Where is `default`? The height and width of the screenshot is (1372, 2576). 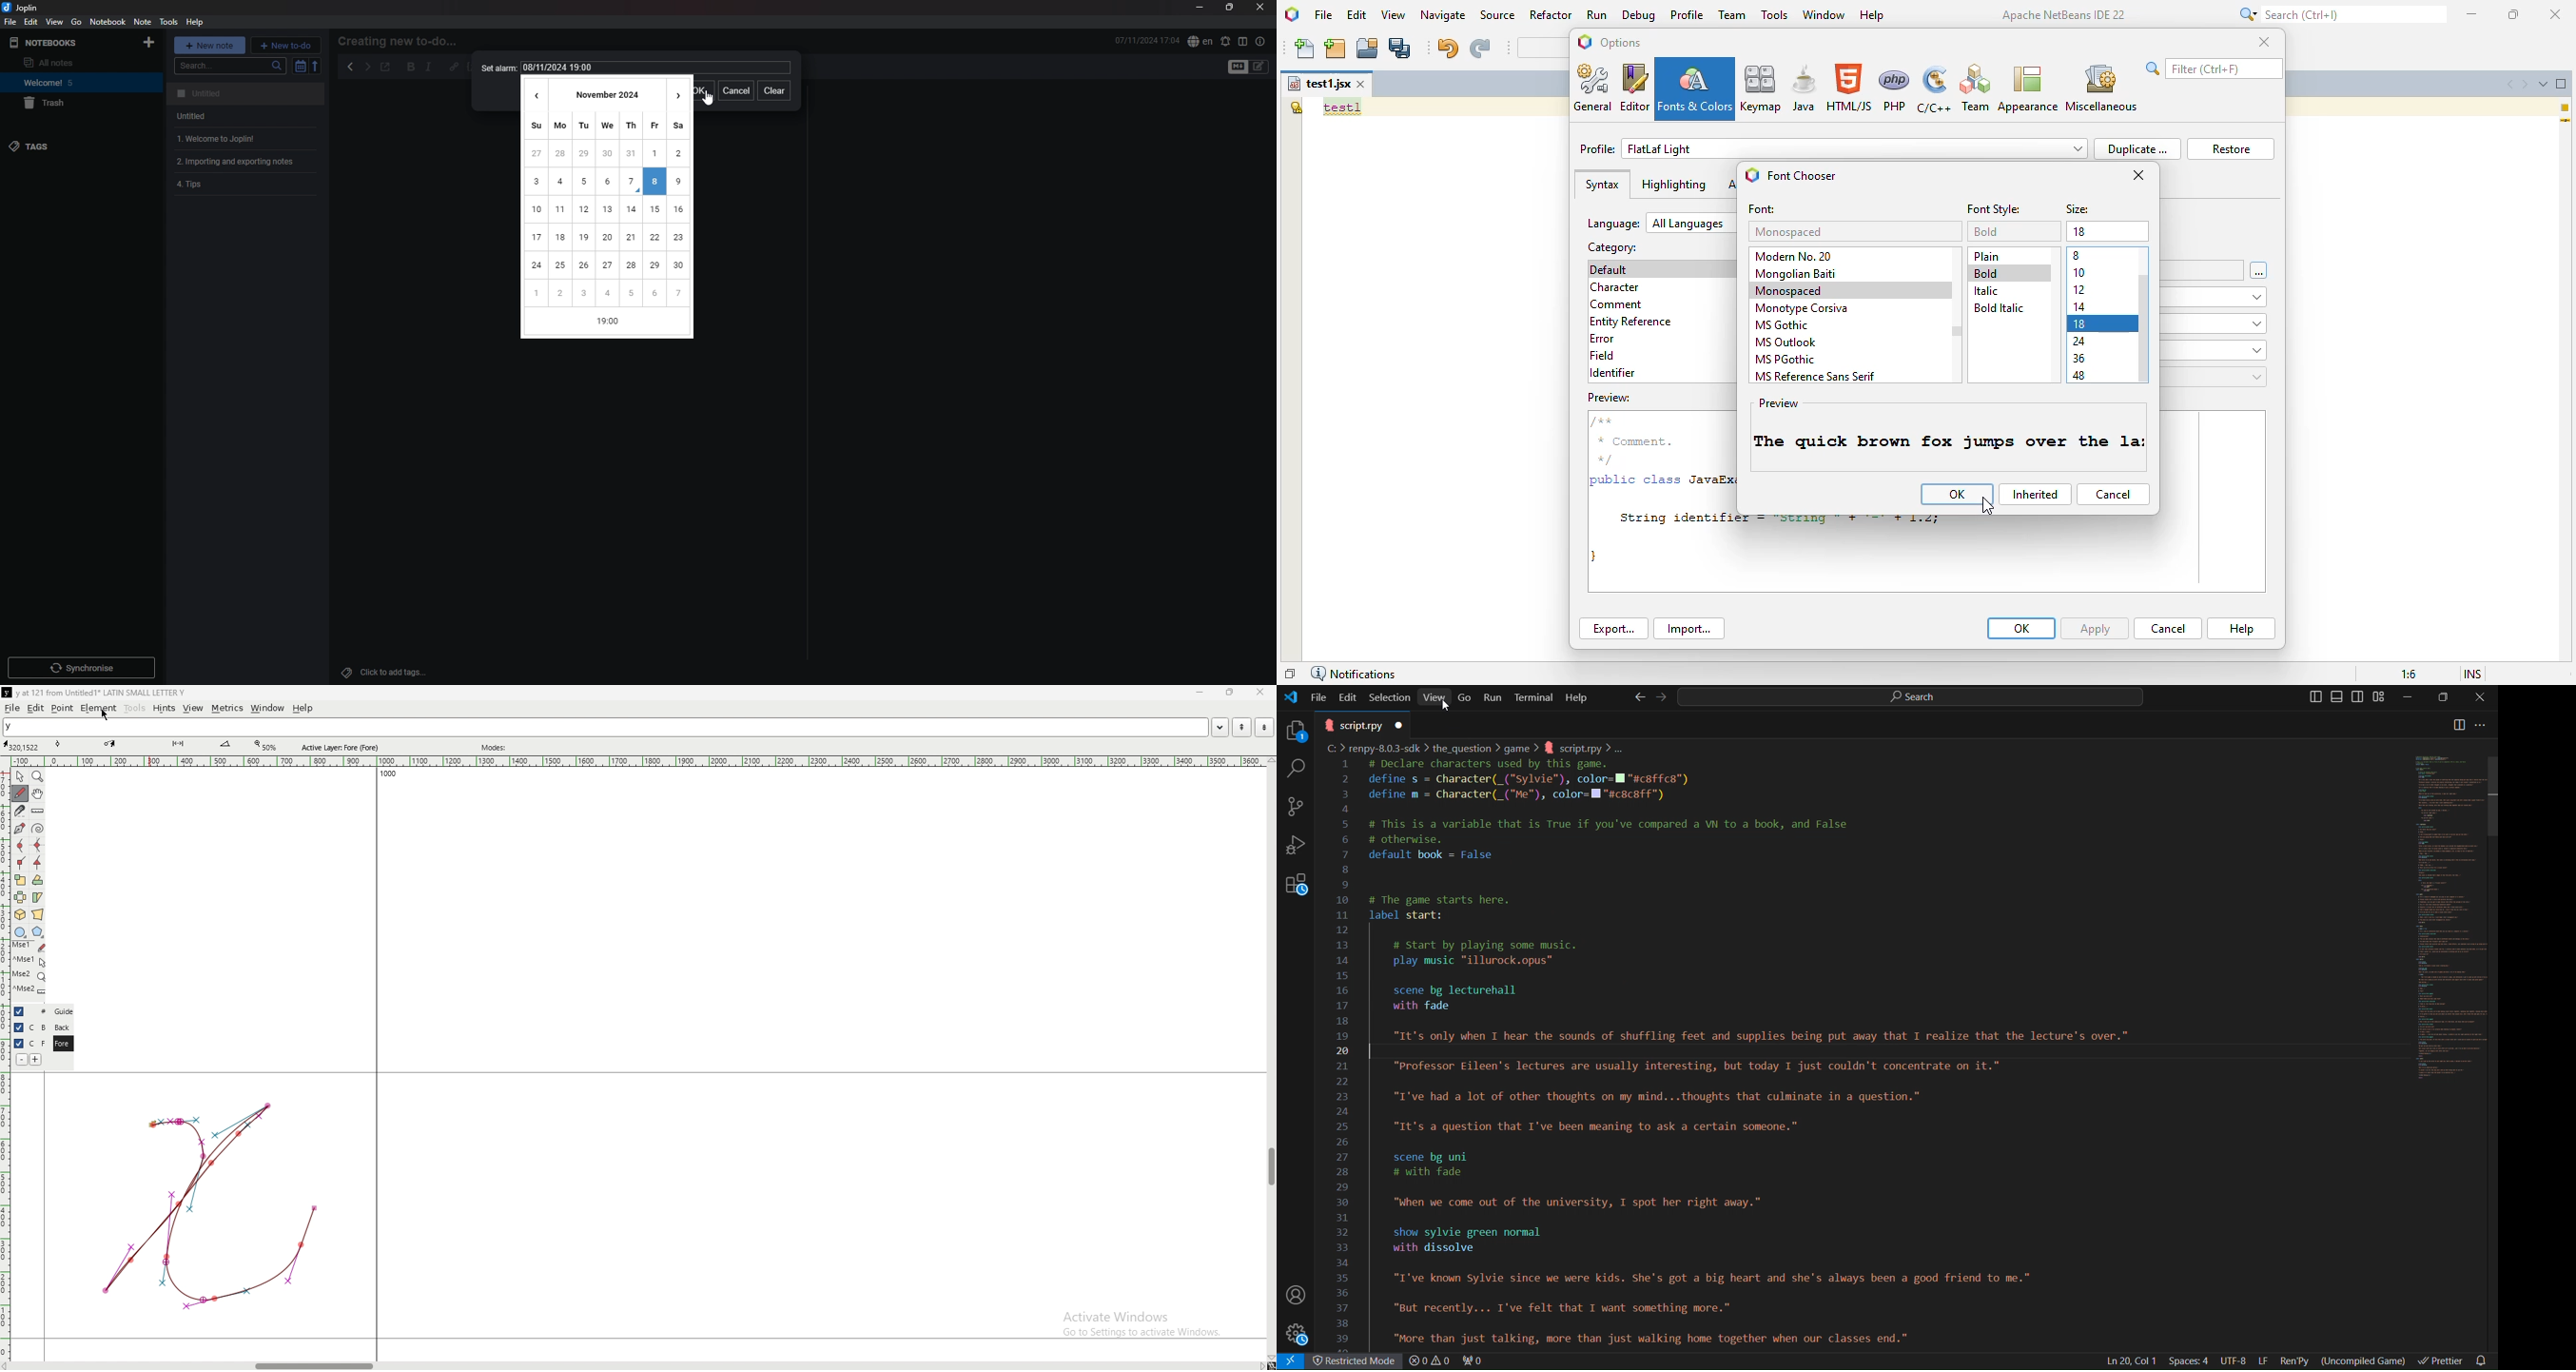 default is located at coordinates (1612, 269).